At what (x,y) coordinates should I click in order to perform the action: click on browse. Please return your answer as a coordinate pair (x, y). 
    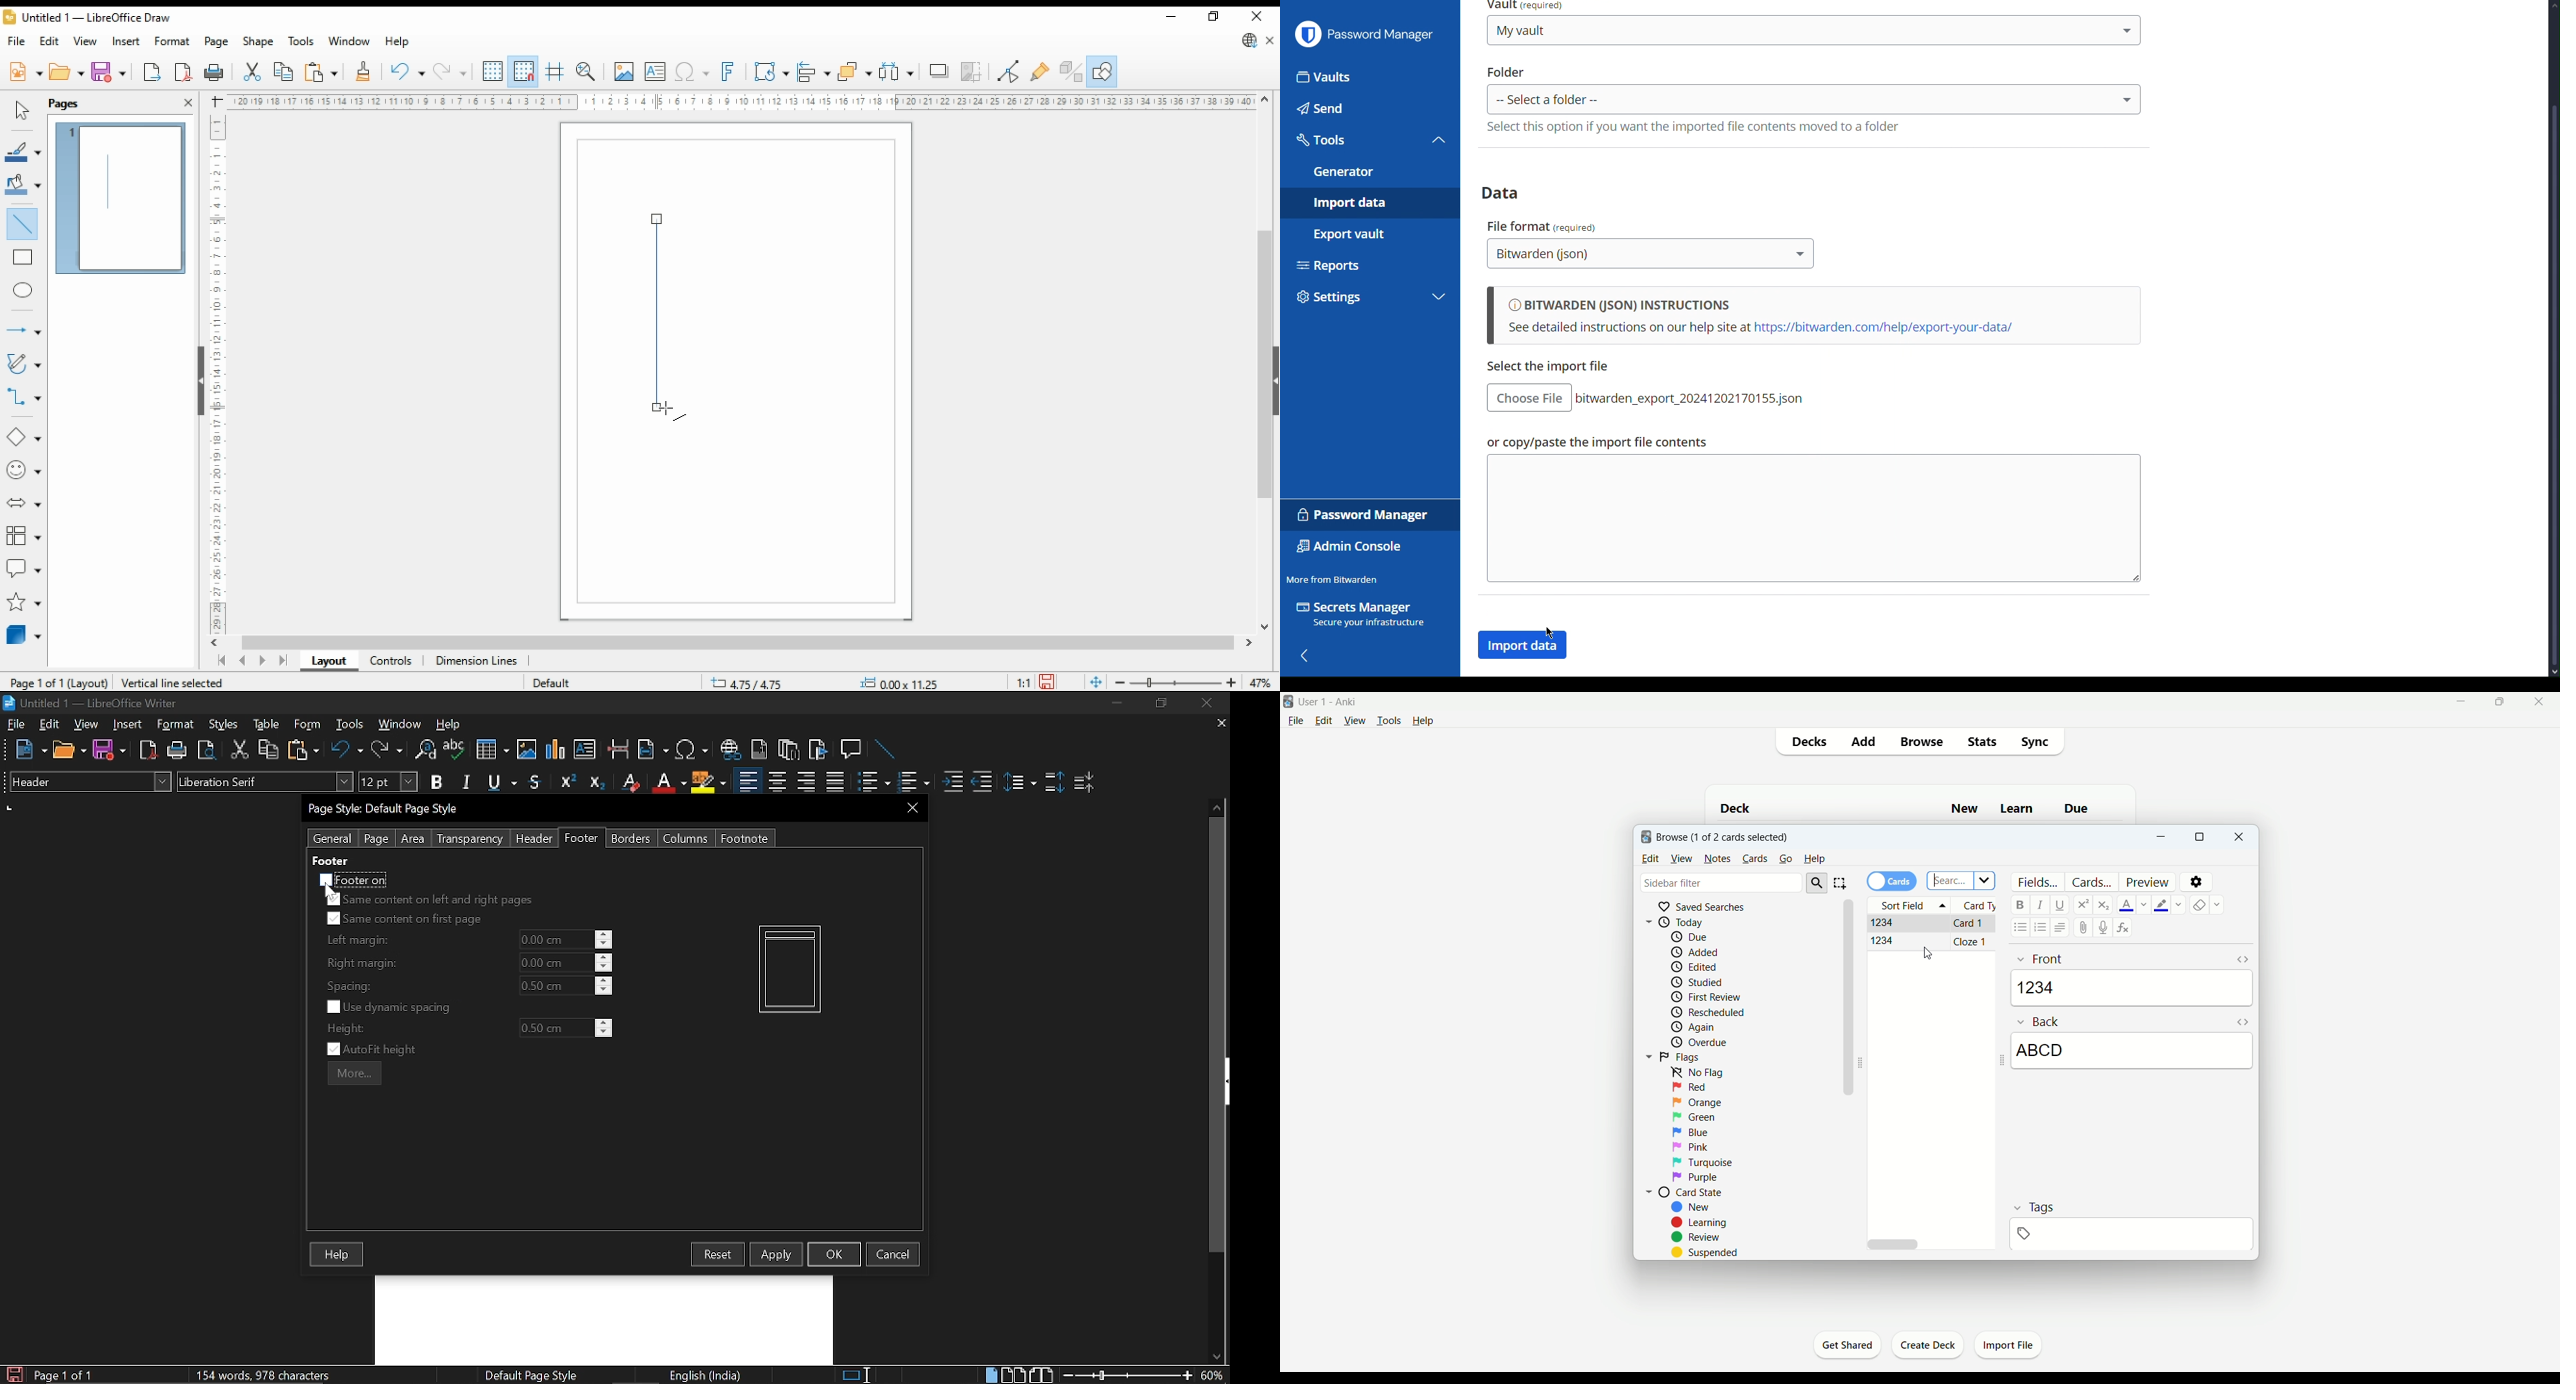
    Looking at the image, I should click on (1922, 741).